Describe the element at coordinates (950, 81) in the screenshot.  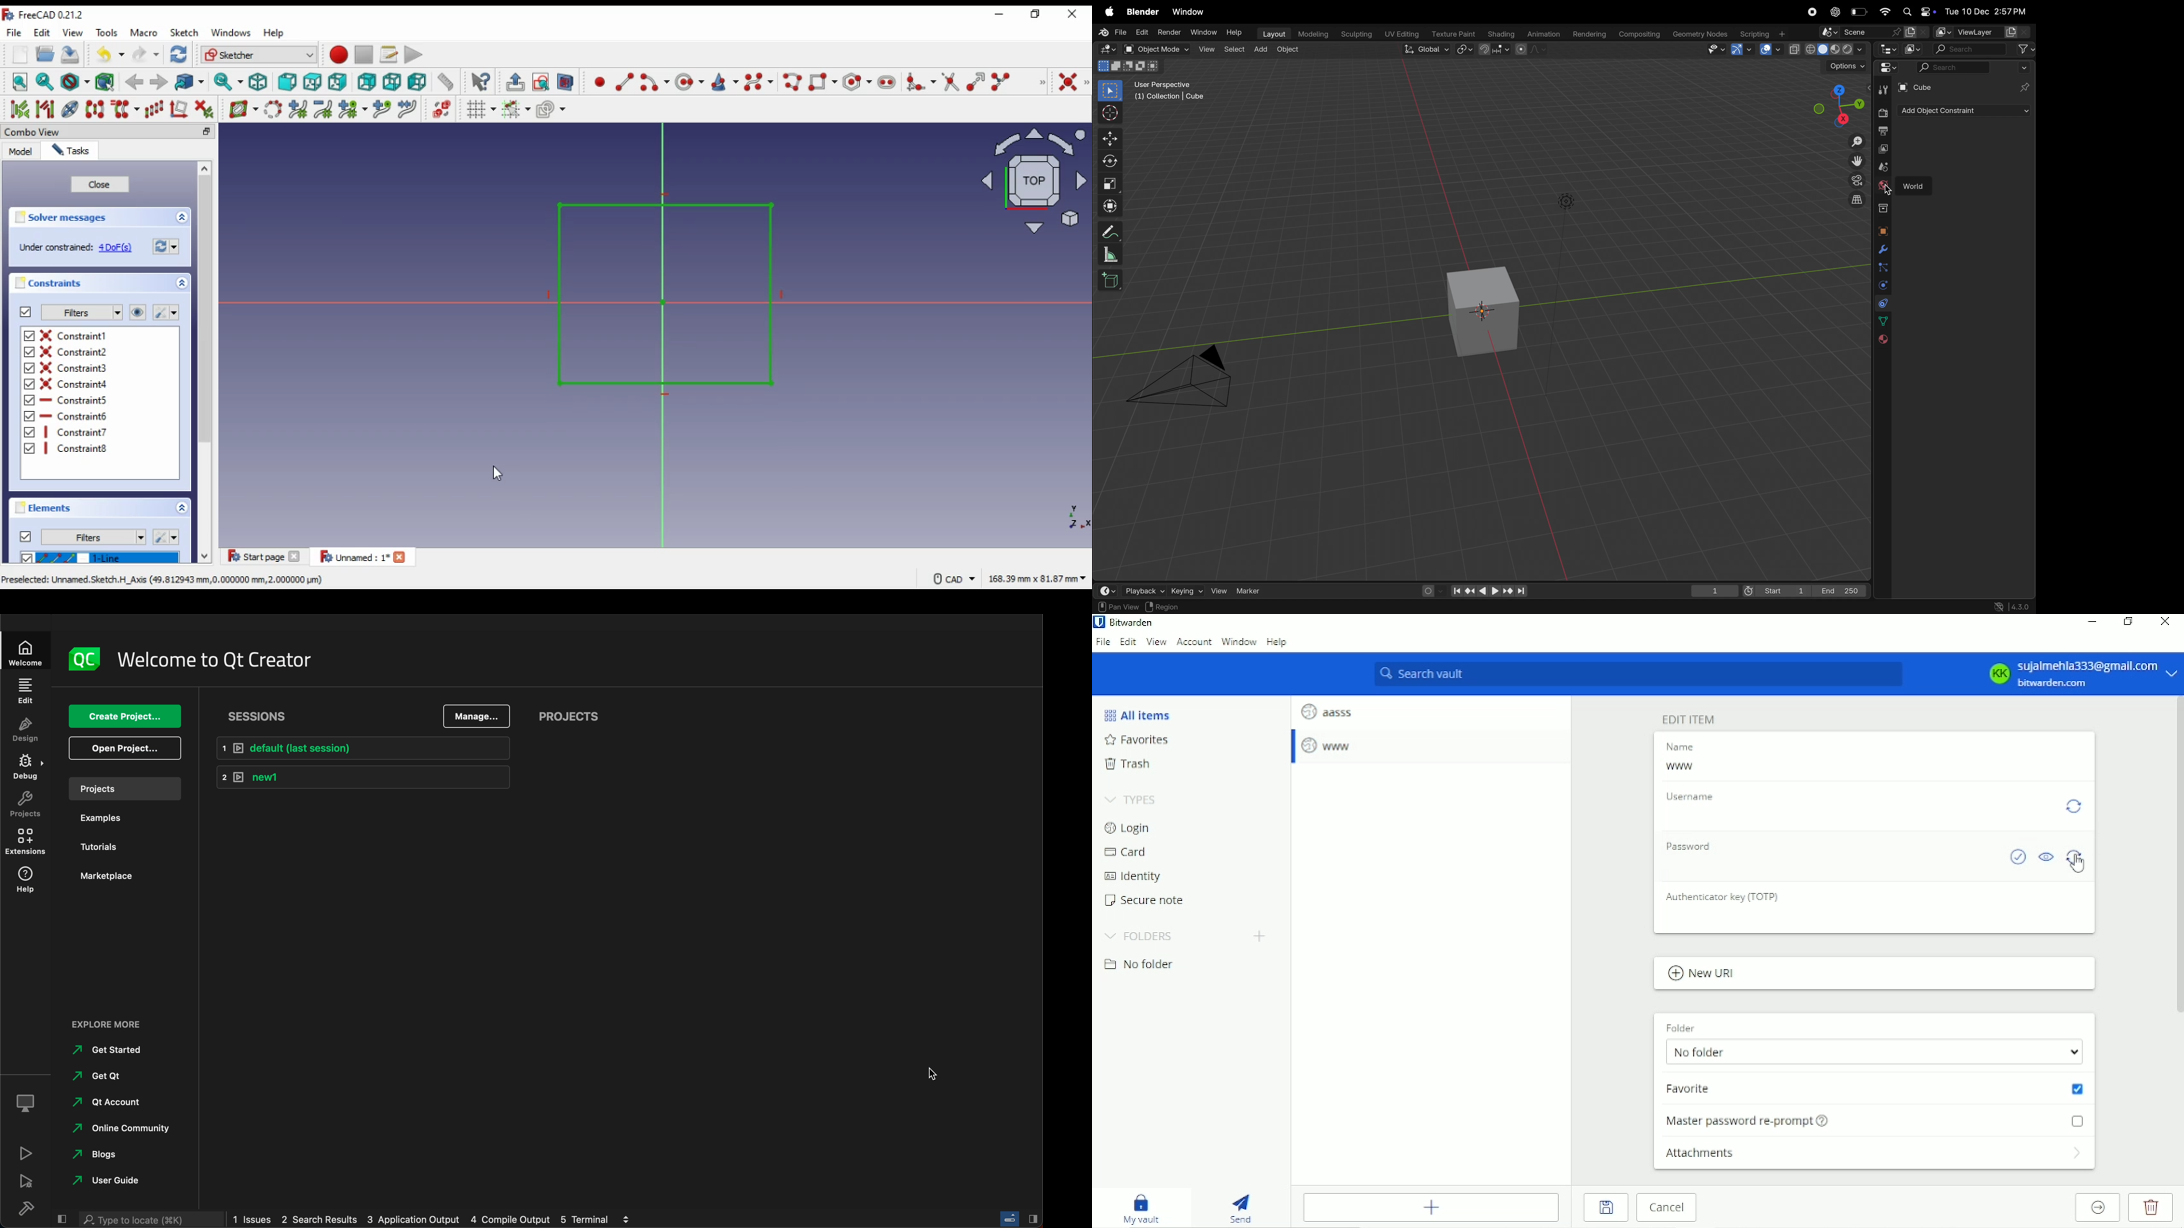
I see `trim edge` at that location.